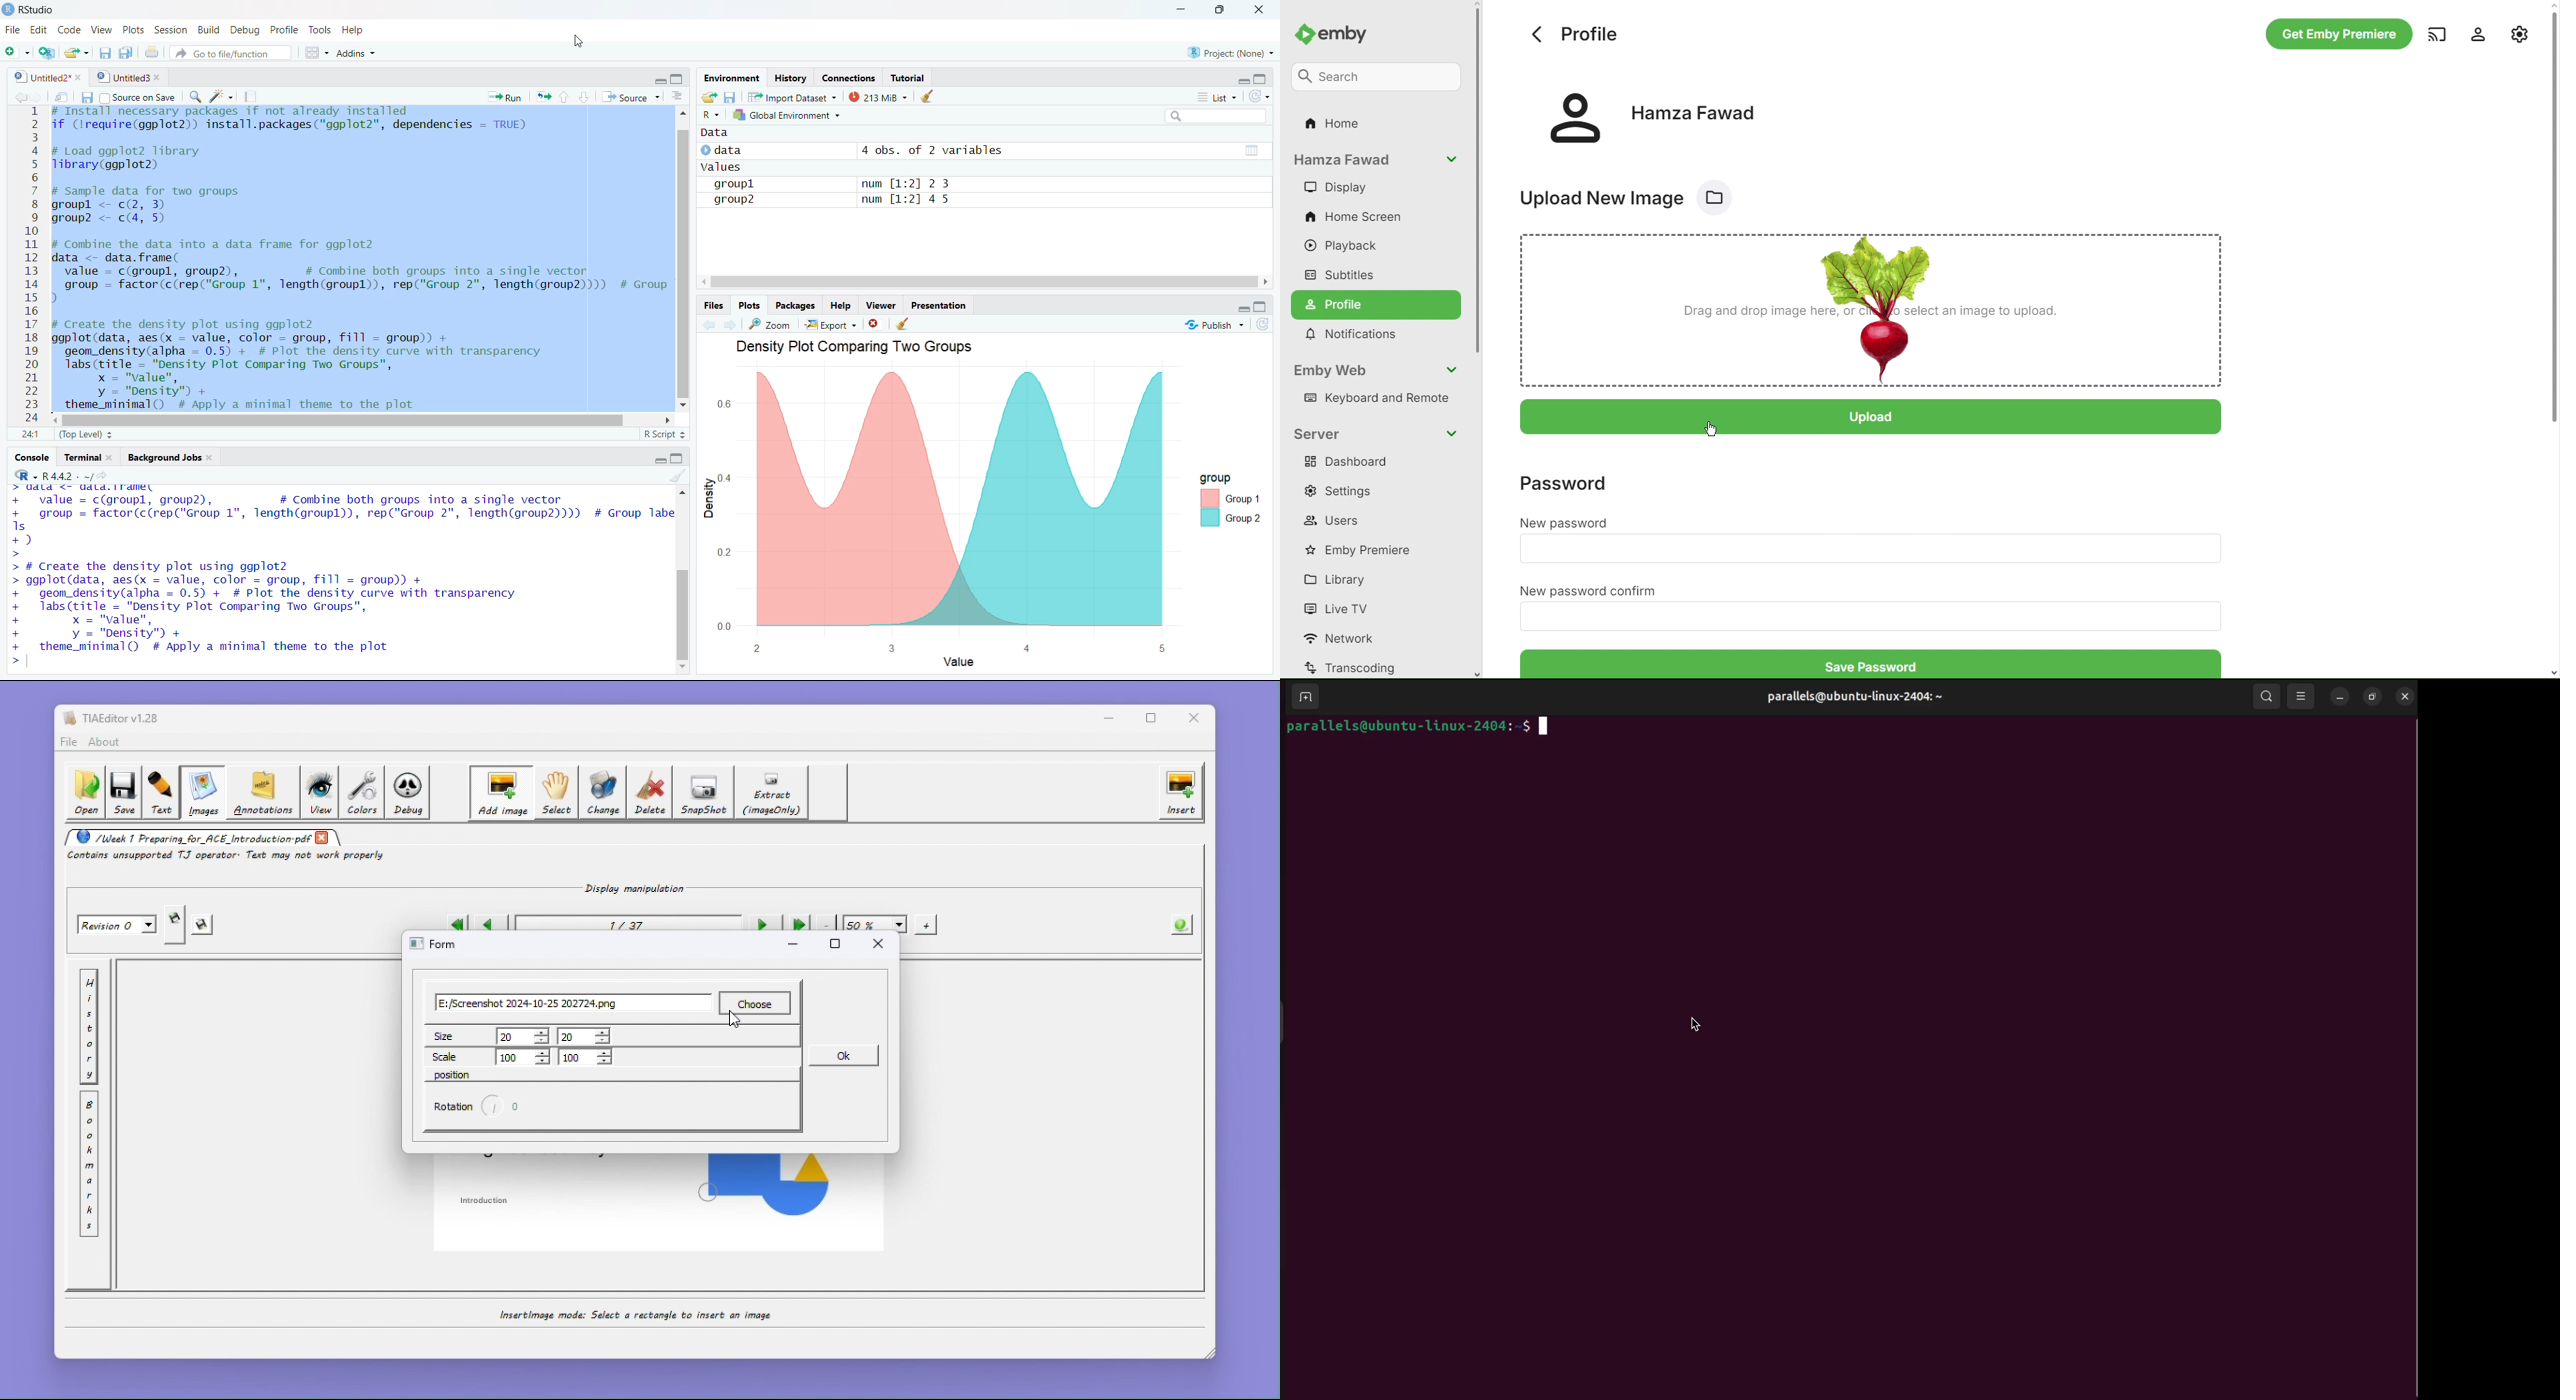  Describe the element at coordinates (312, 52) in the screenshot. I see `` at that location.